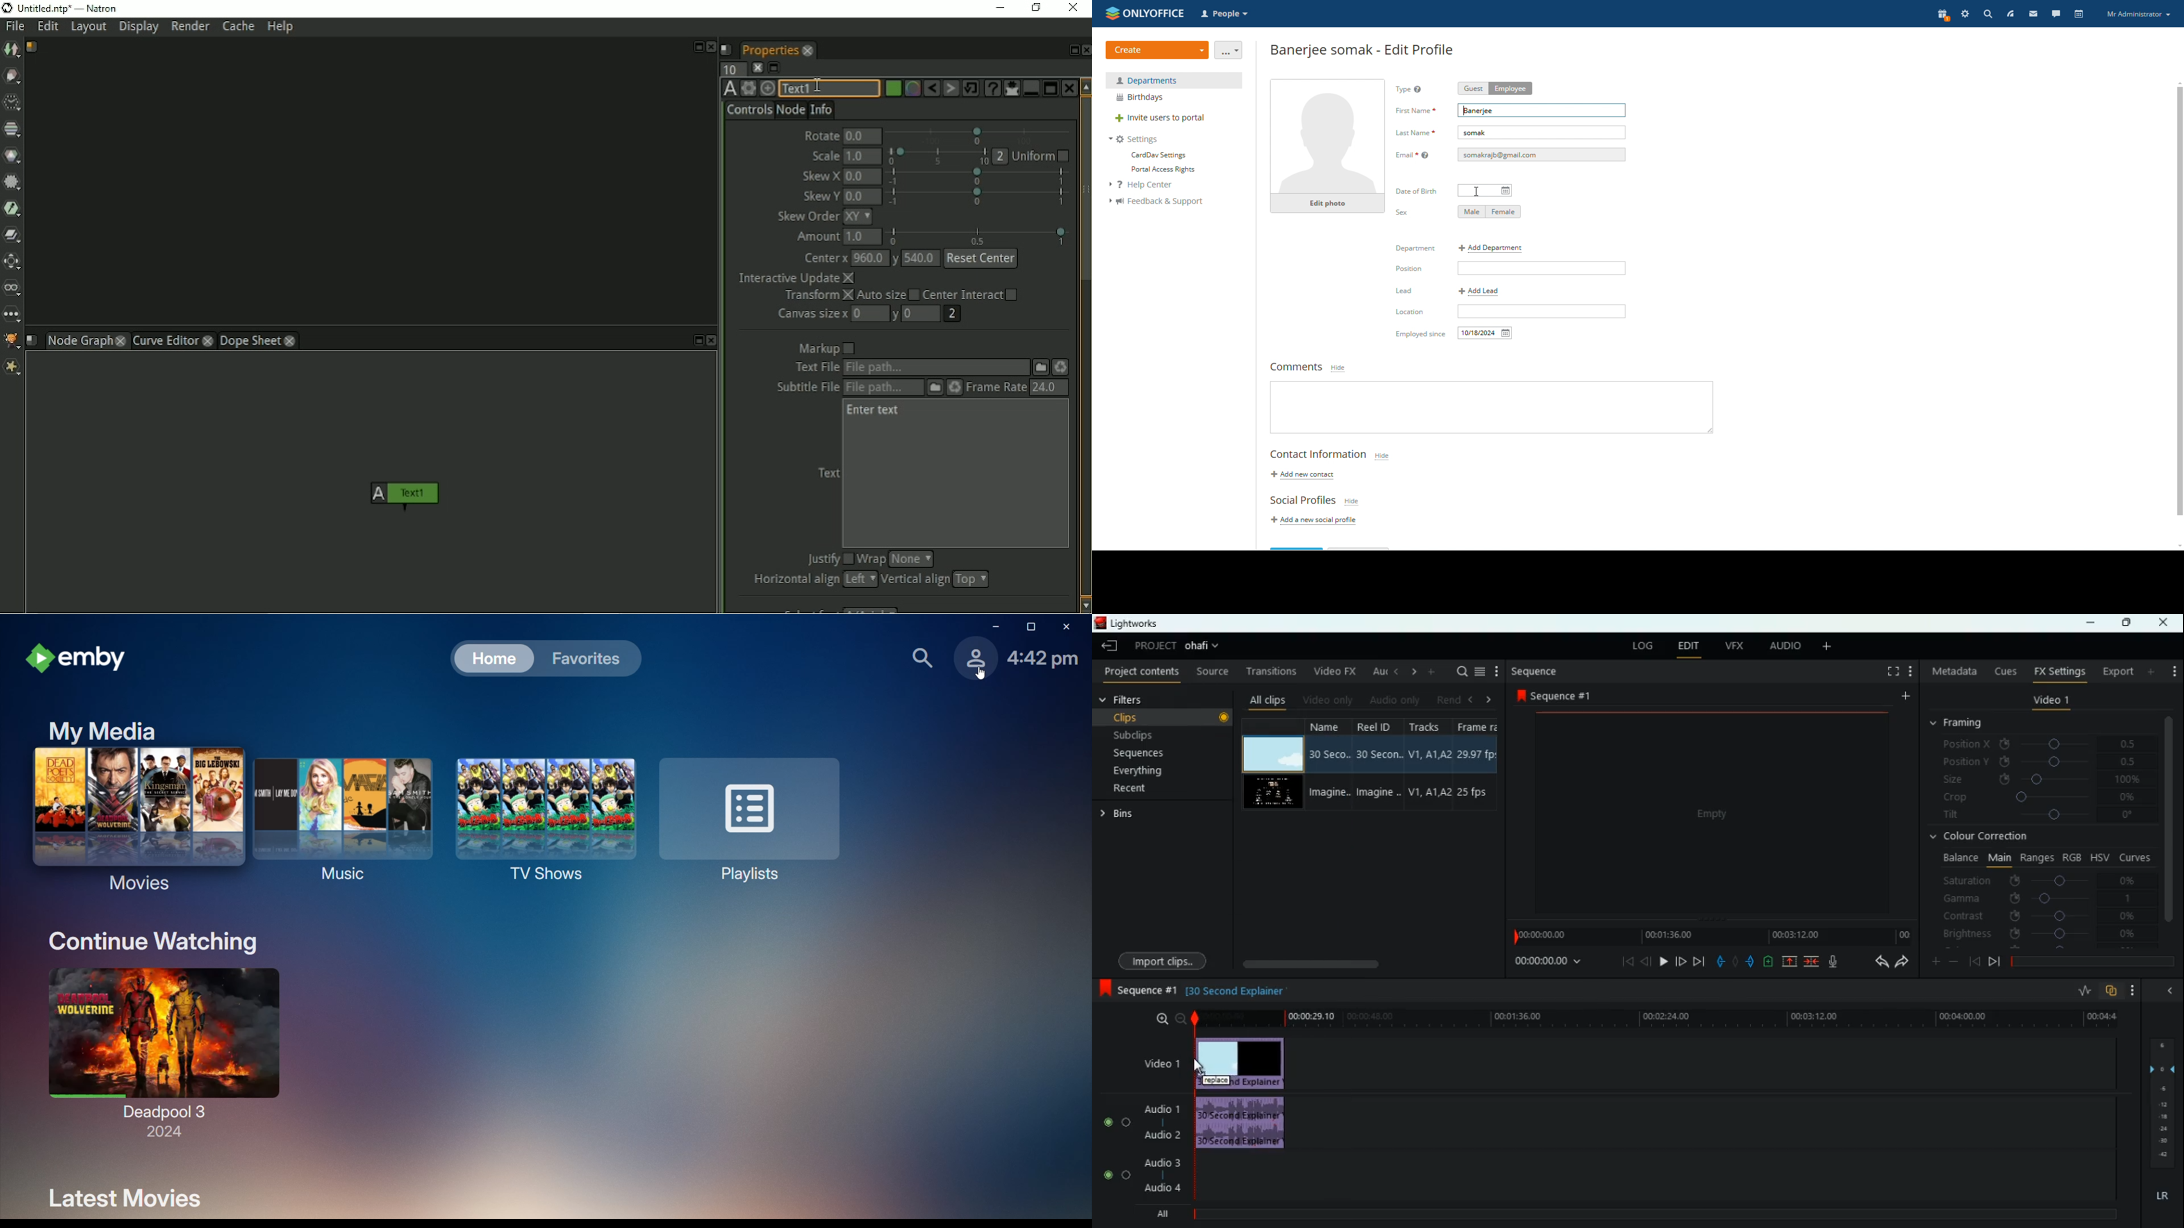  What do you see at coordinates (1148, 790) in the screenshot?
I see `recent` at bounding box center [1148, 790].